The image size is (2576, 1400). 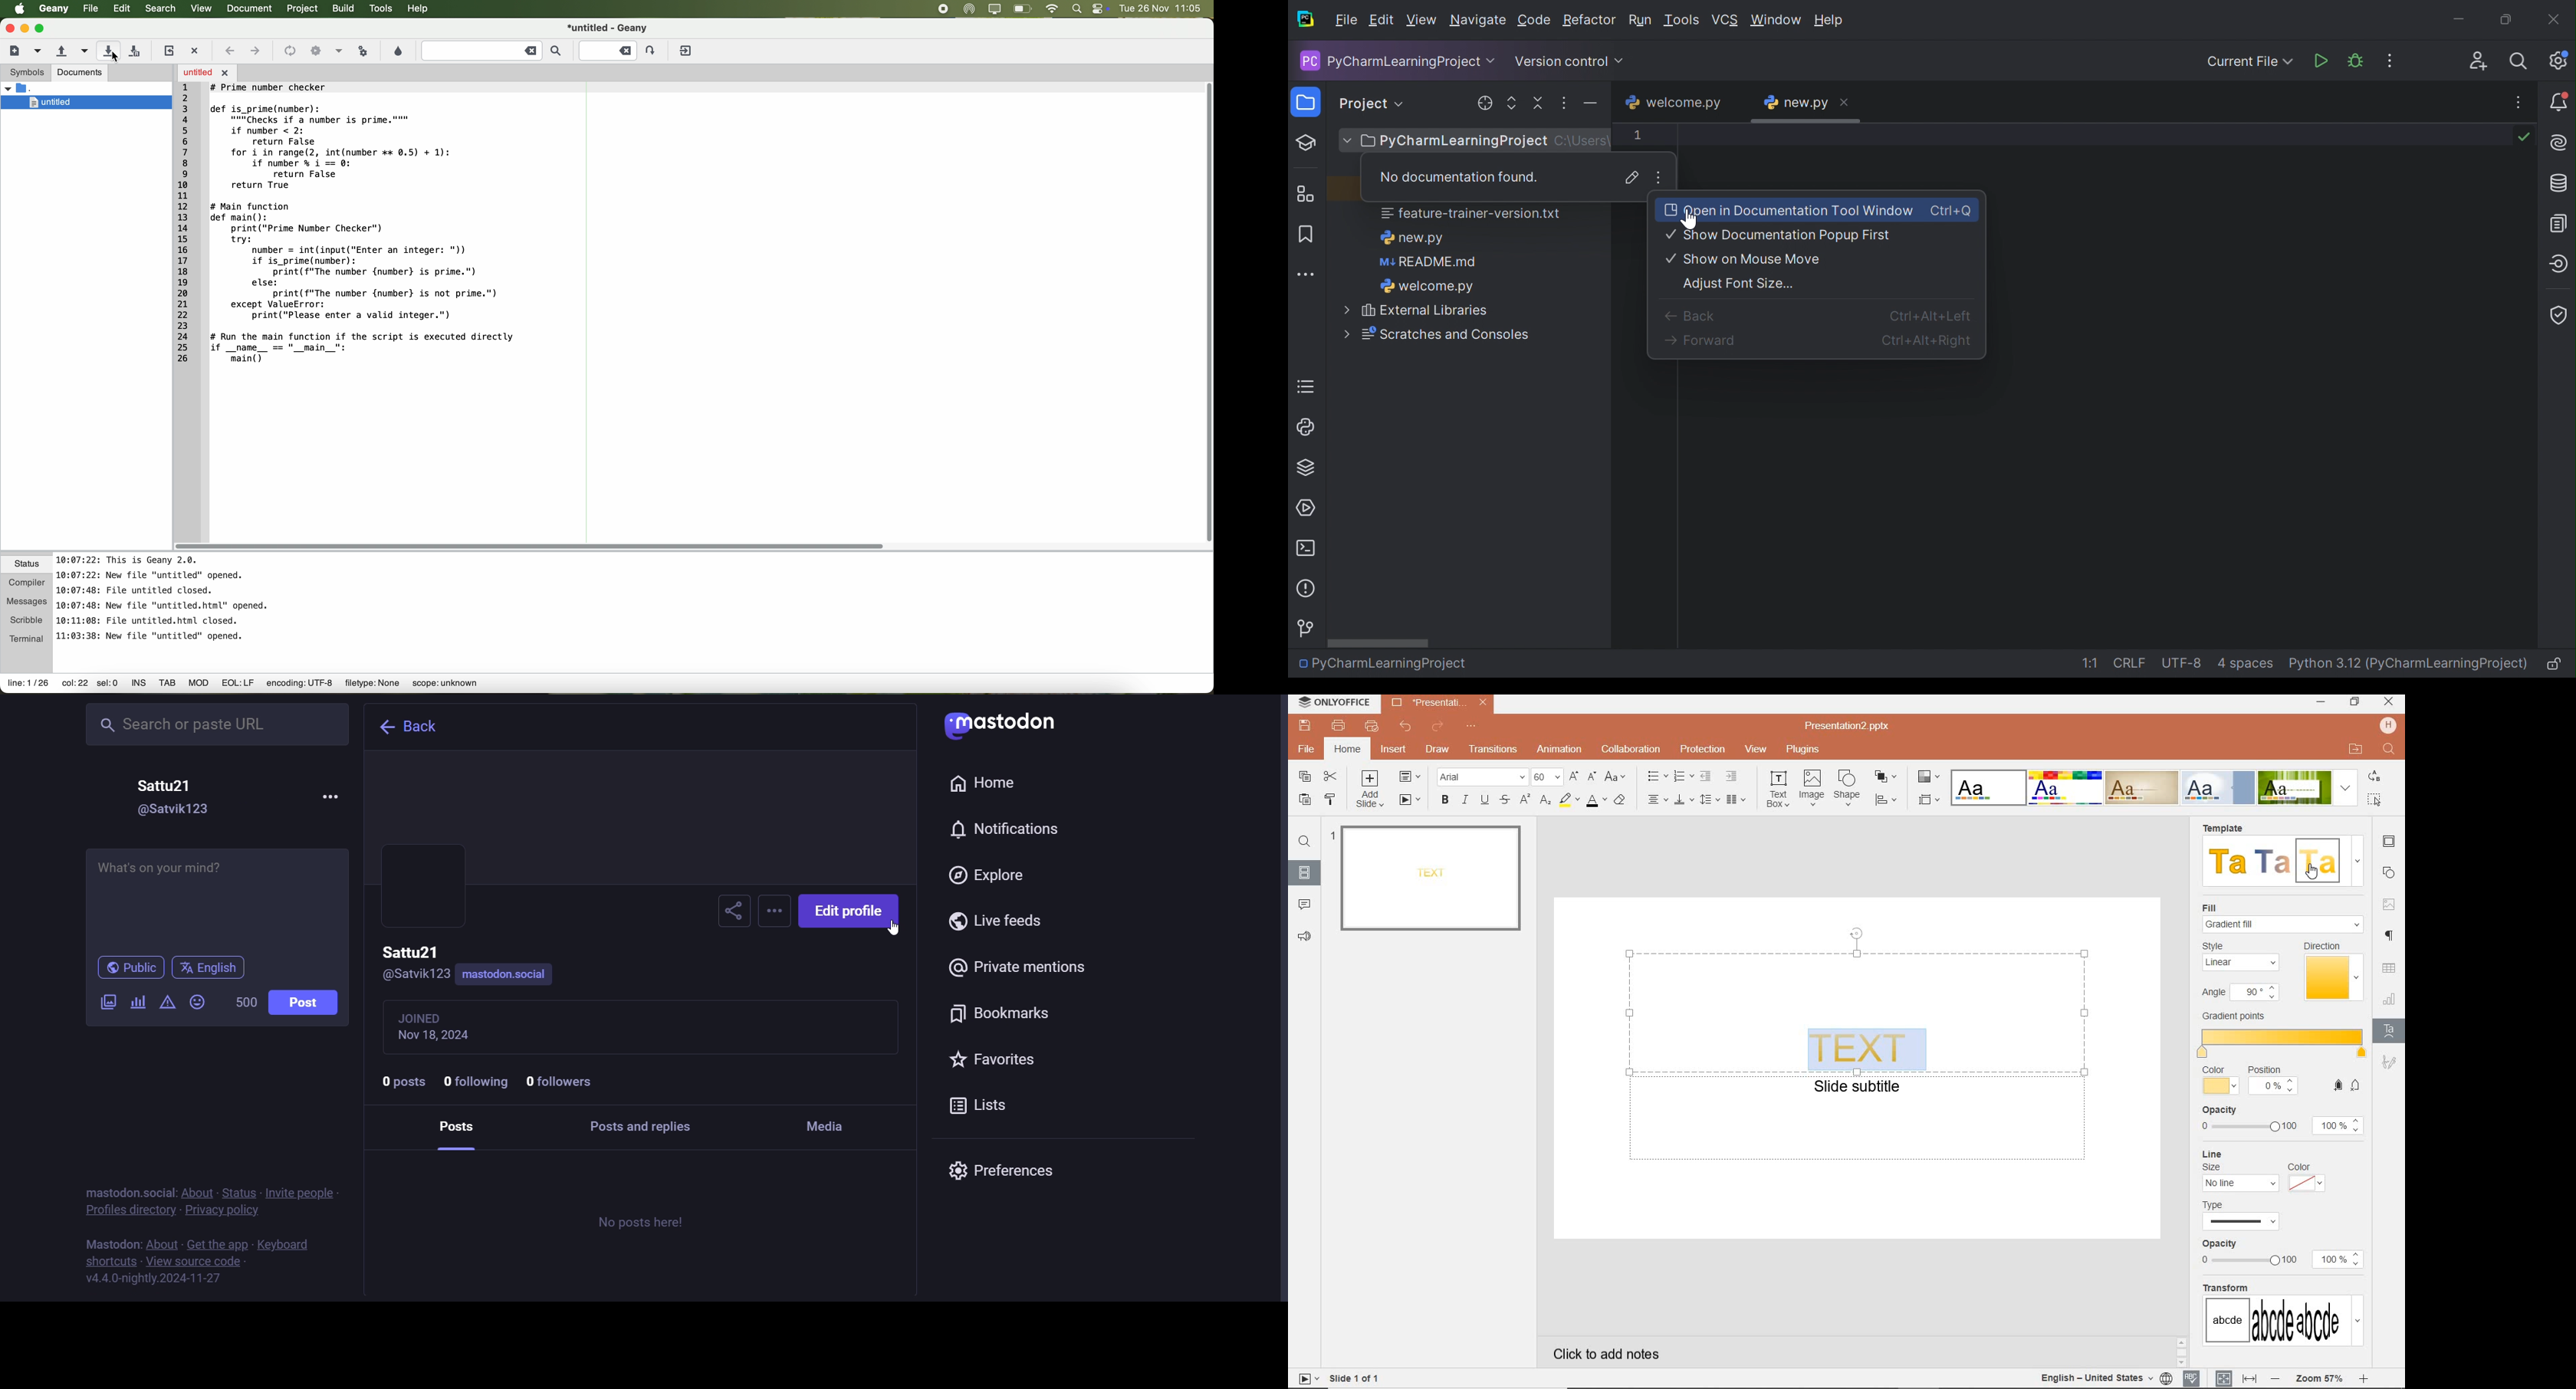 What do you see at coordinates (1428, 702) in the screenshot?
I see `FILE NAME` at bounding box center [1428, 702].